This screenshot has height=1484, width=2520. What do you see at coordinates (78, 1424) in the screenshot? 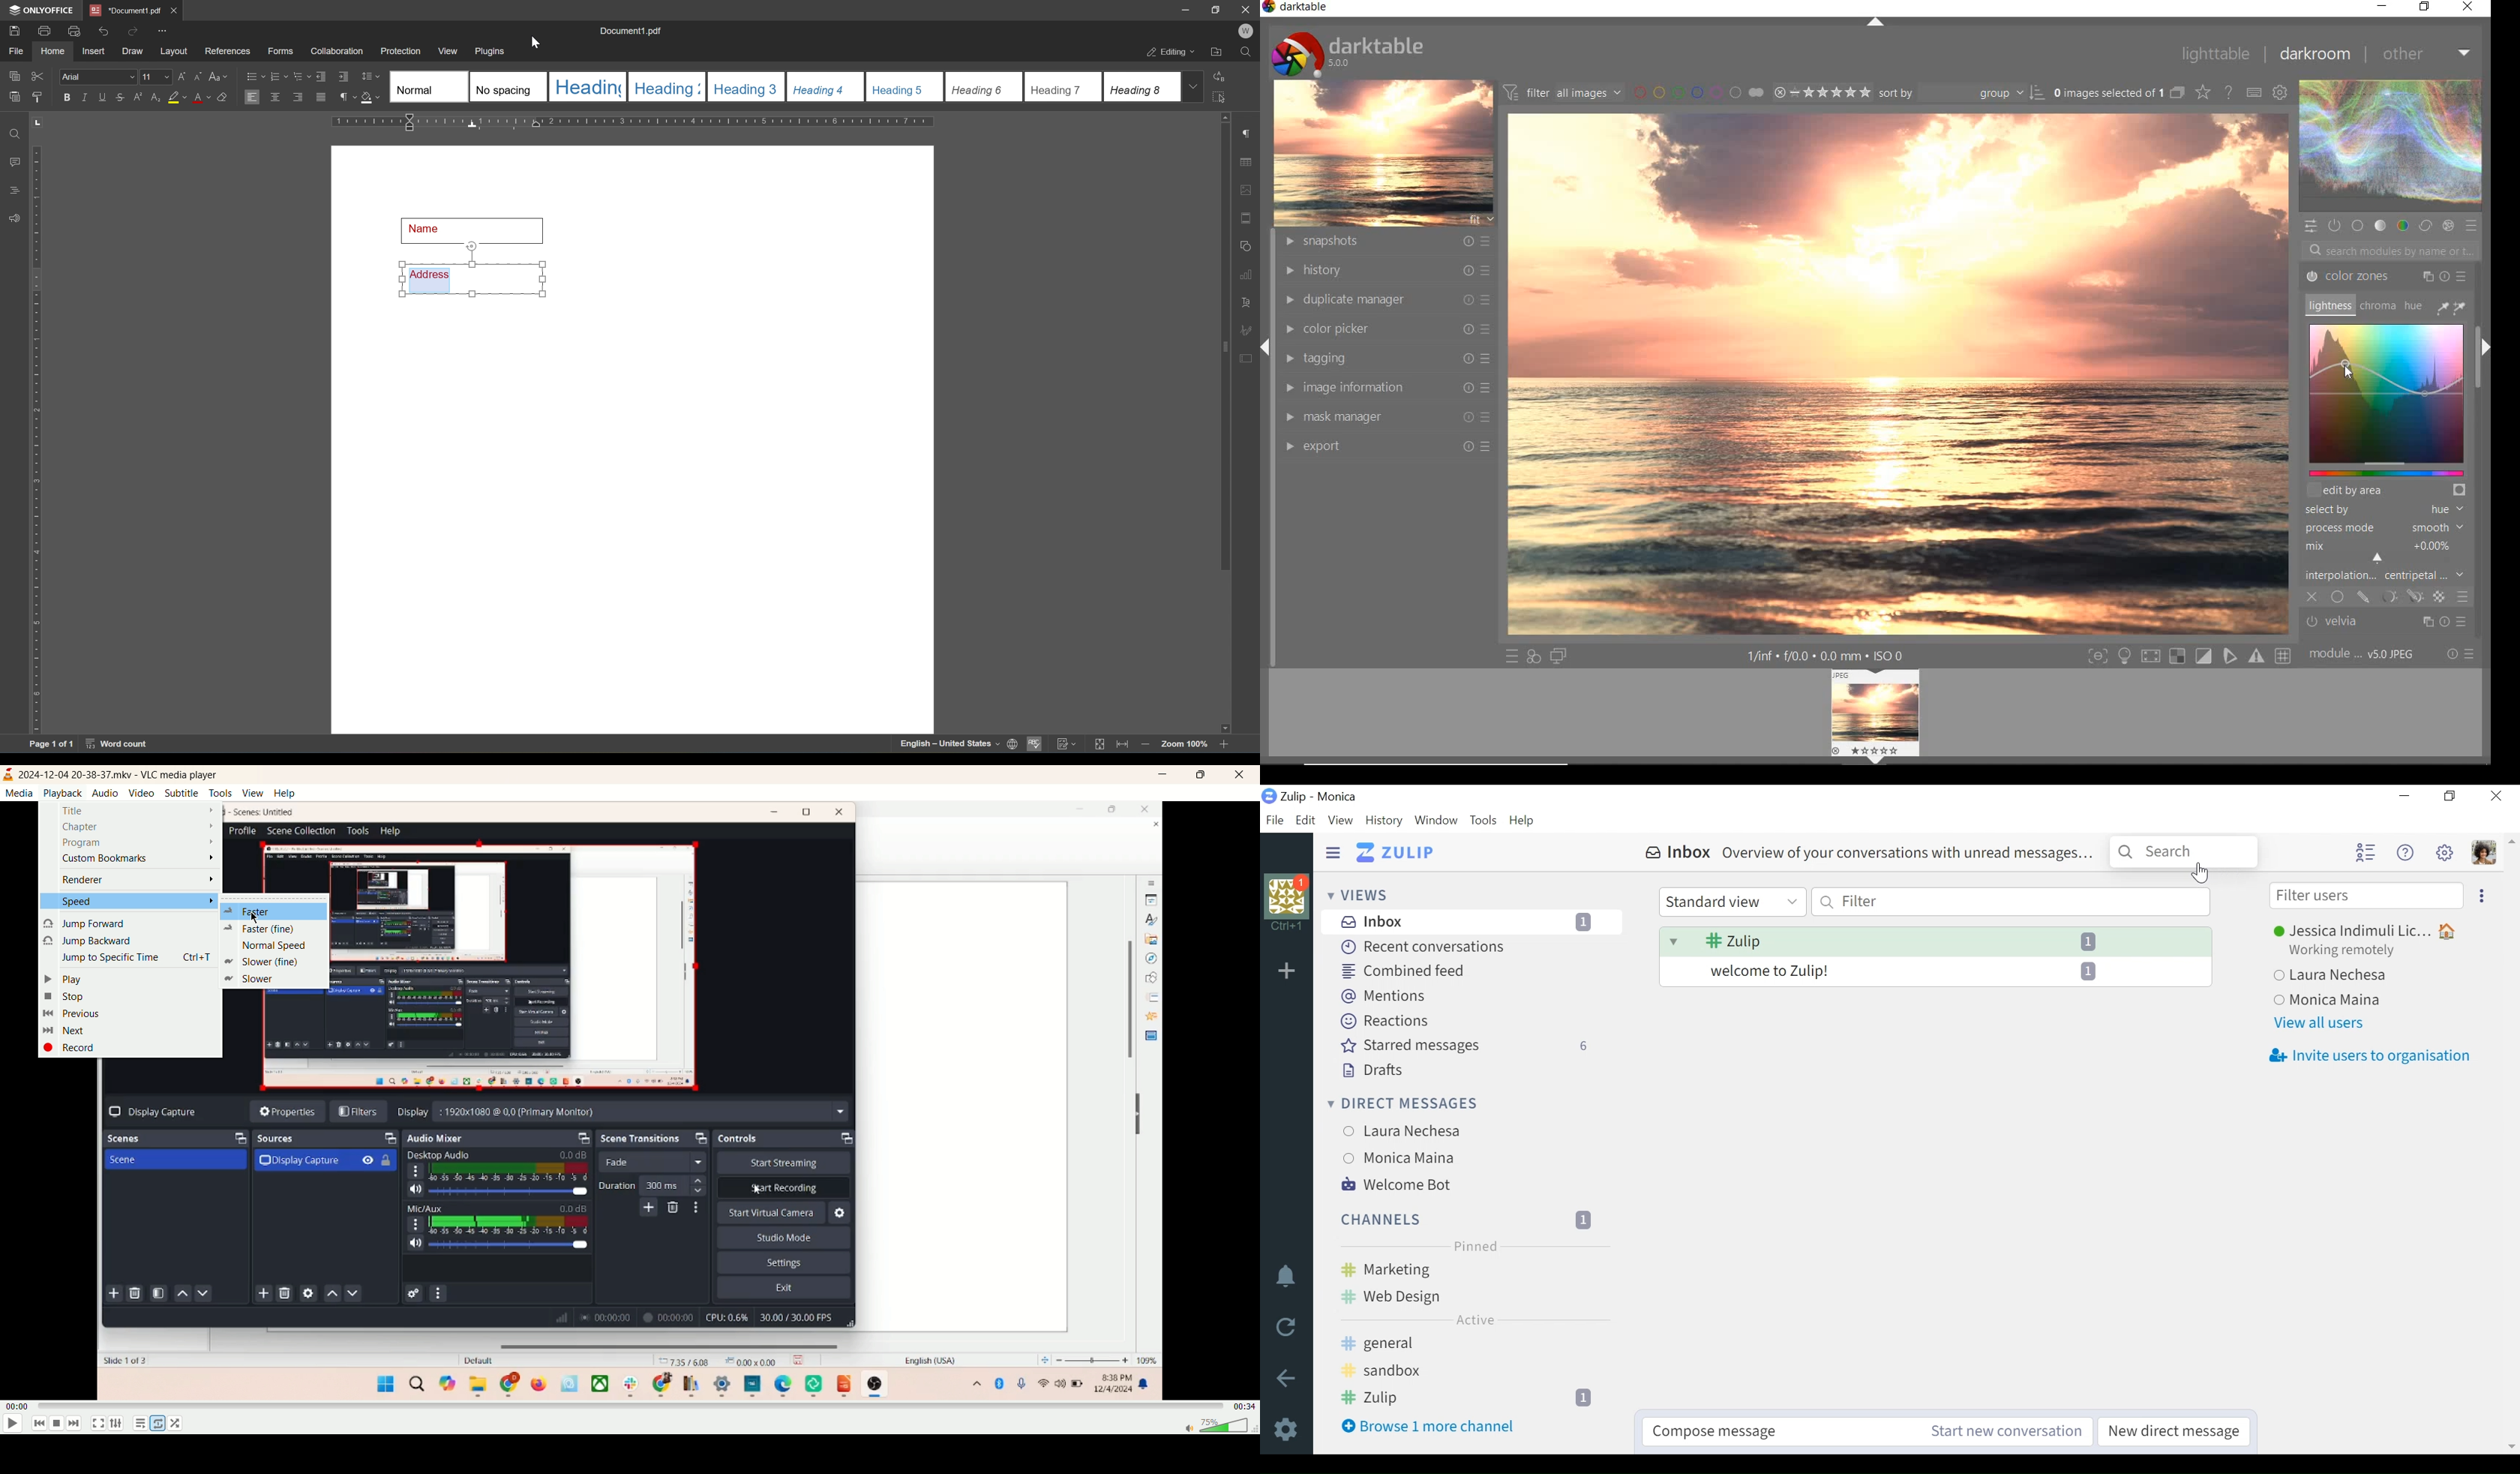
I see `next` at bounding box center [78, 1424].